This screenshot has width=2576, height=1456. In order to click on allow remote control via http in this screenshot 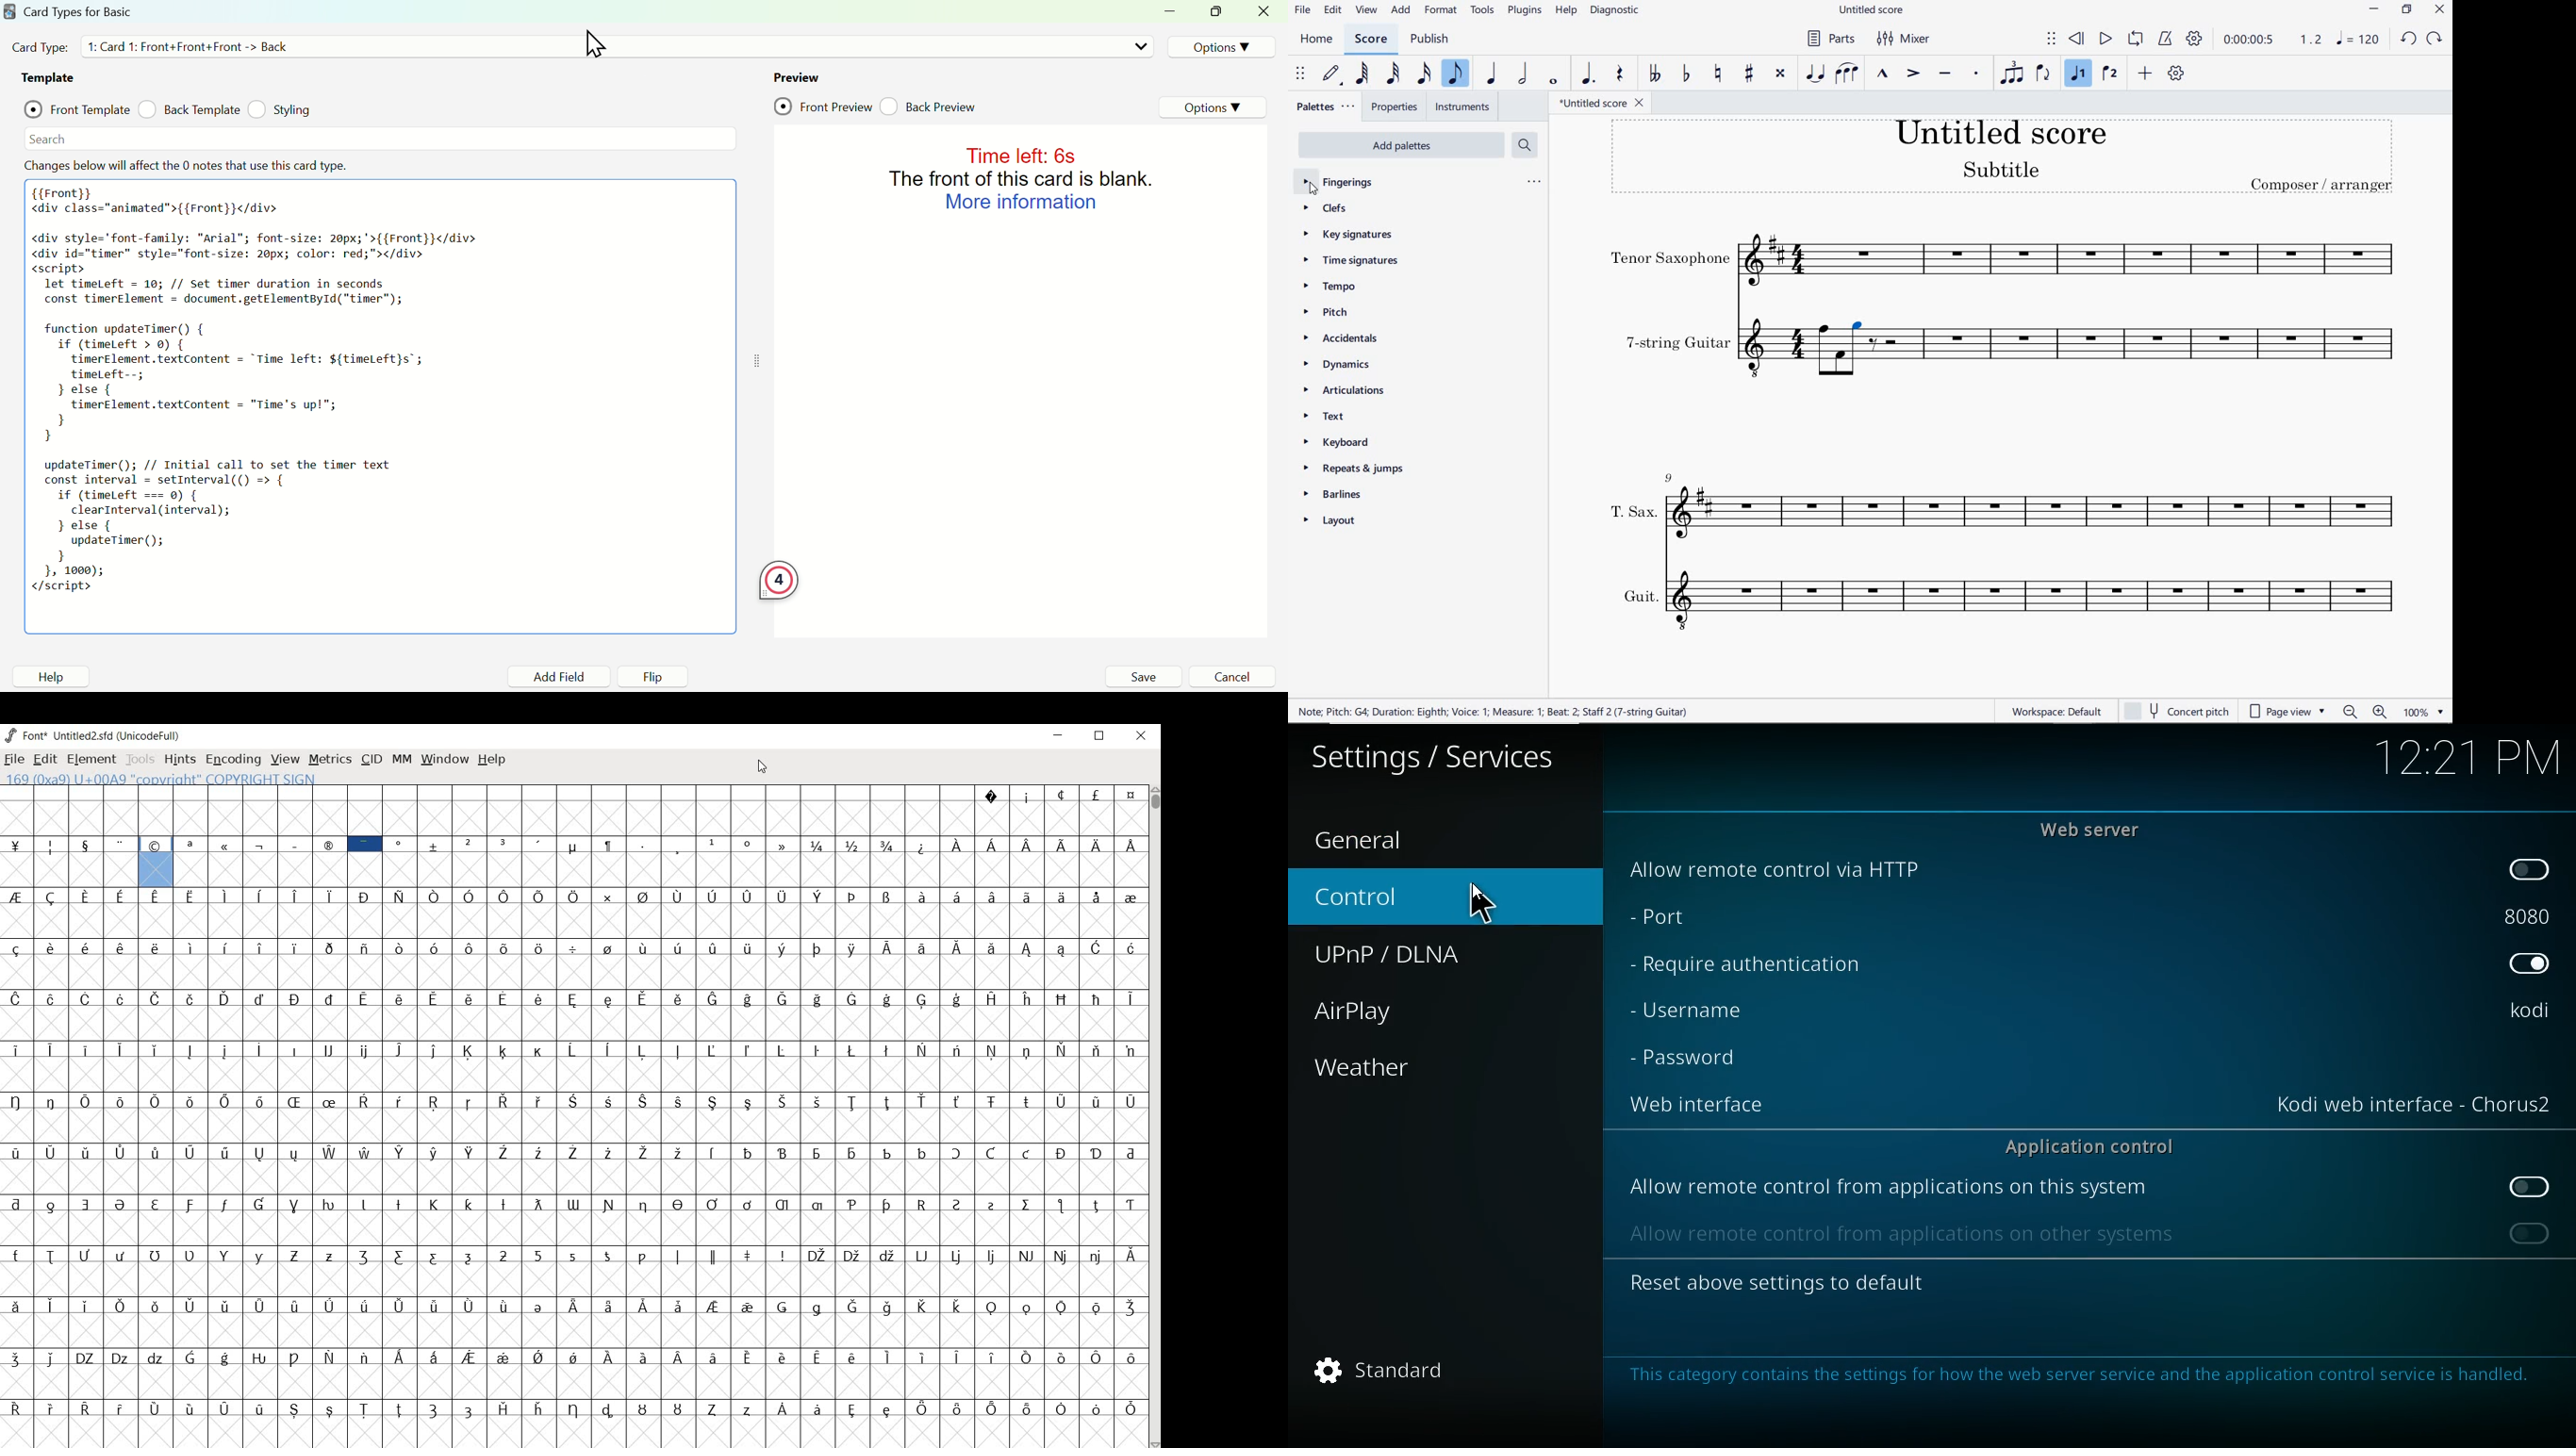, I will do `click(1778, 868)`.